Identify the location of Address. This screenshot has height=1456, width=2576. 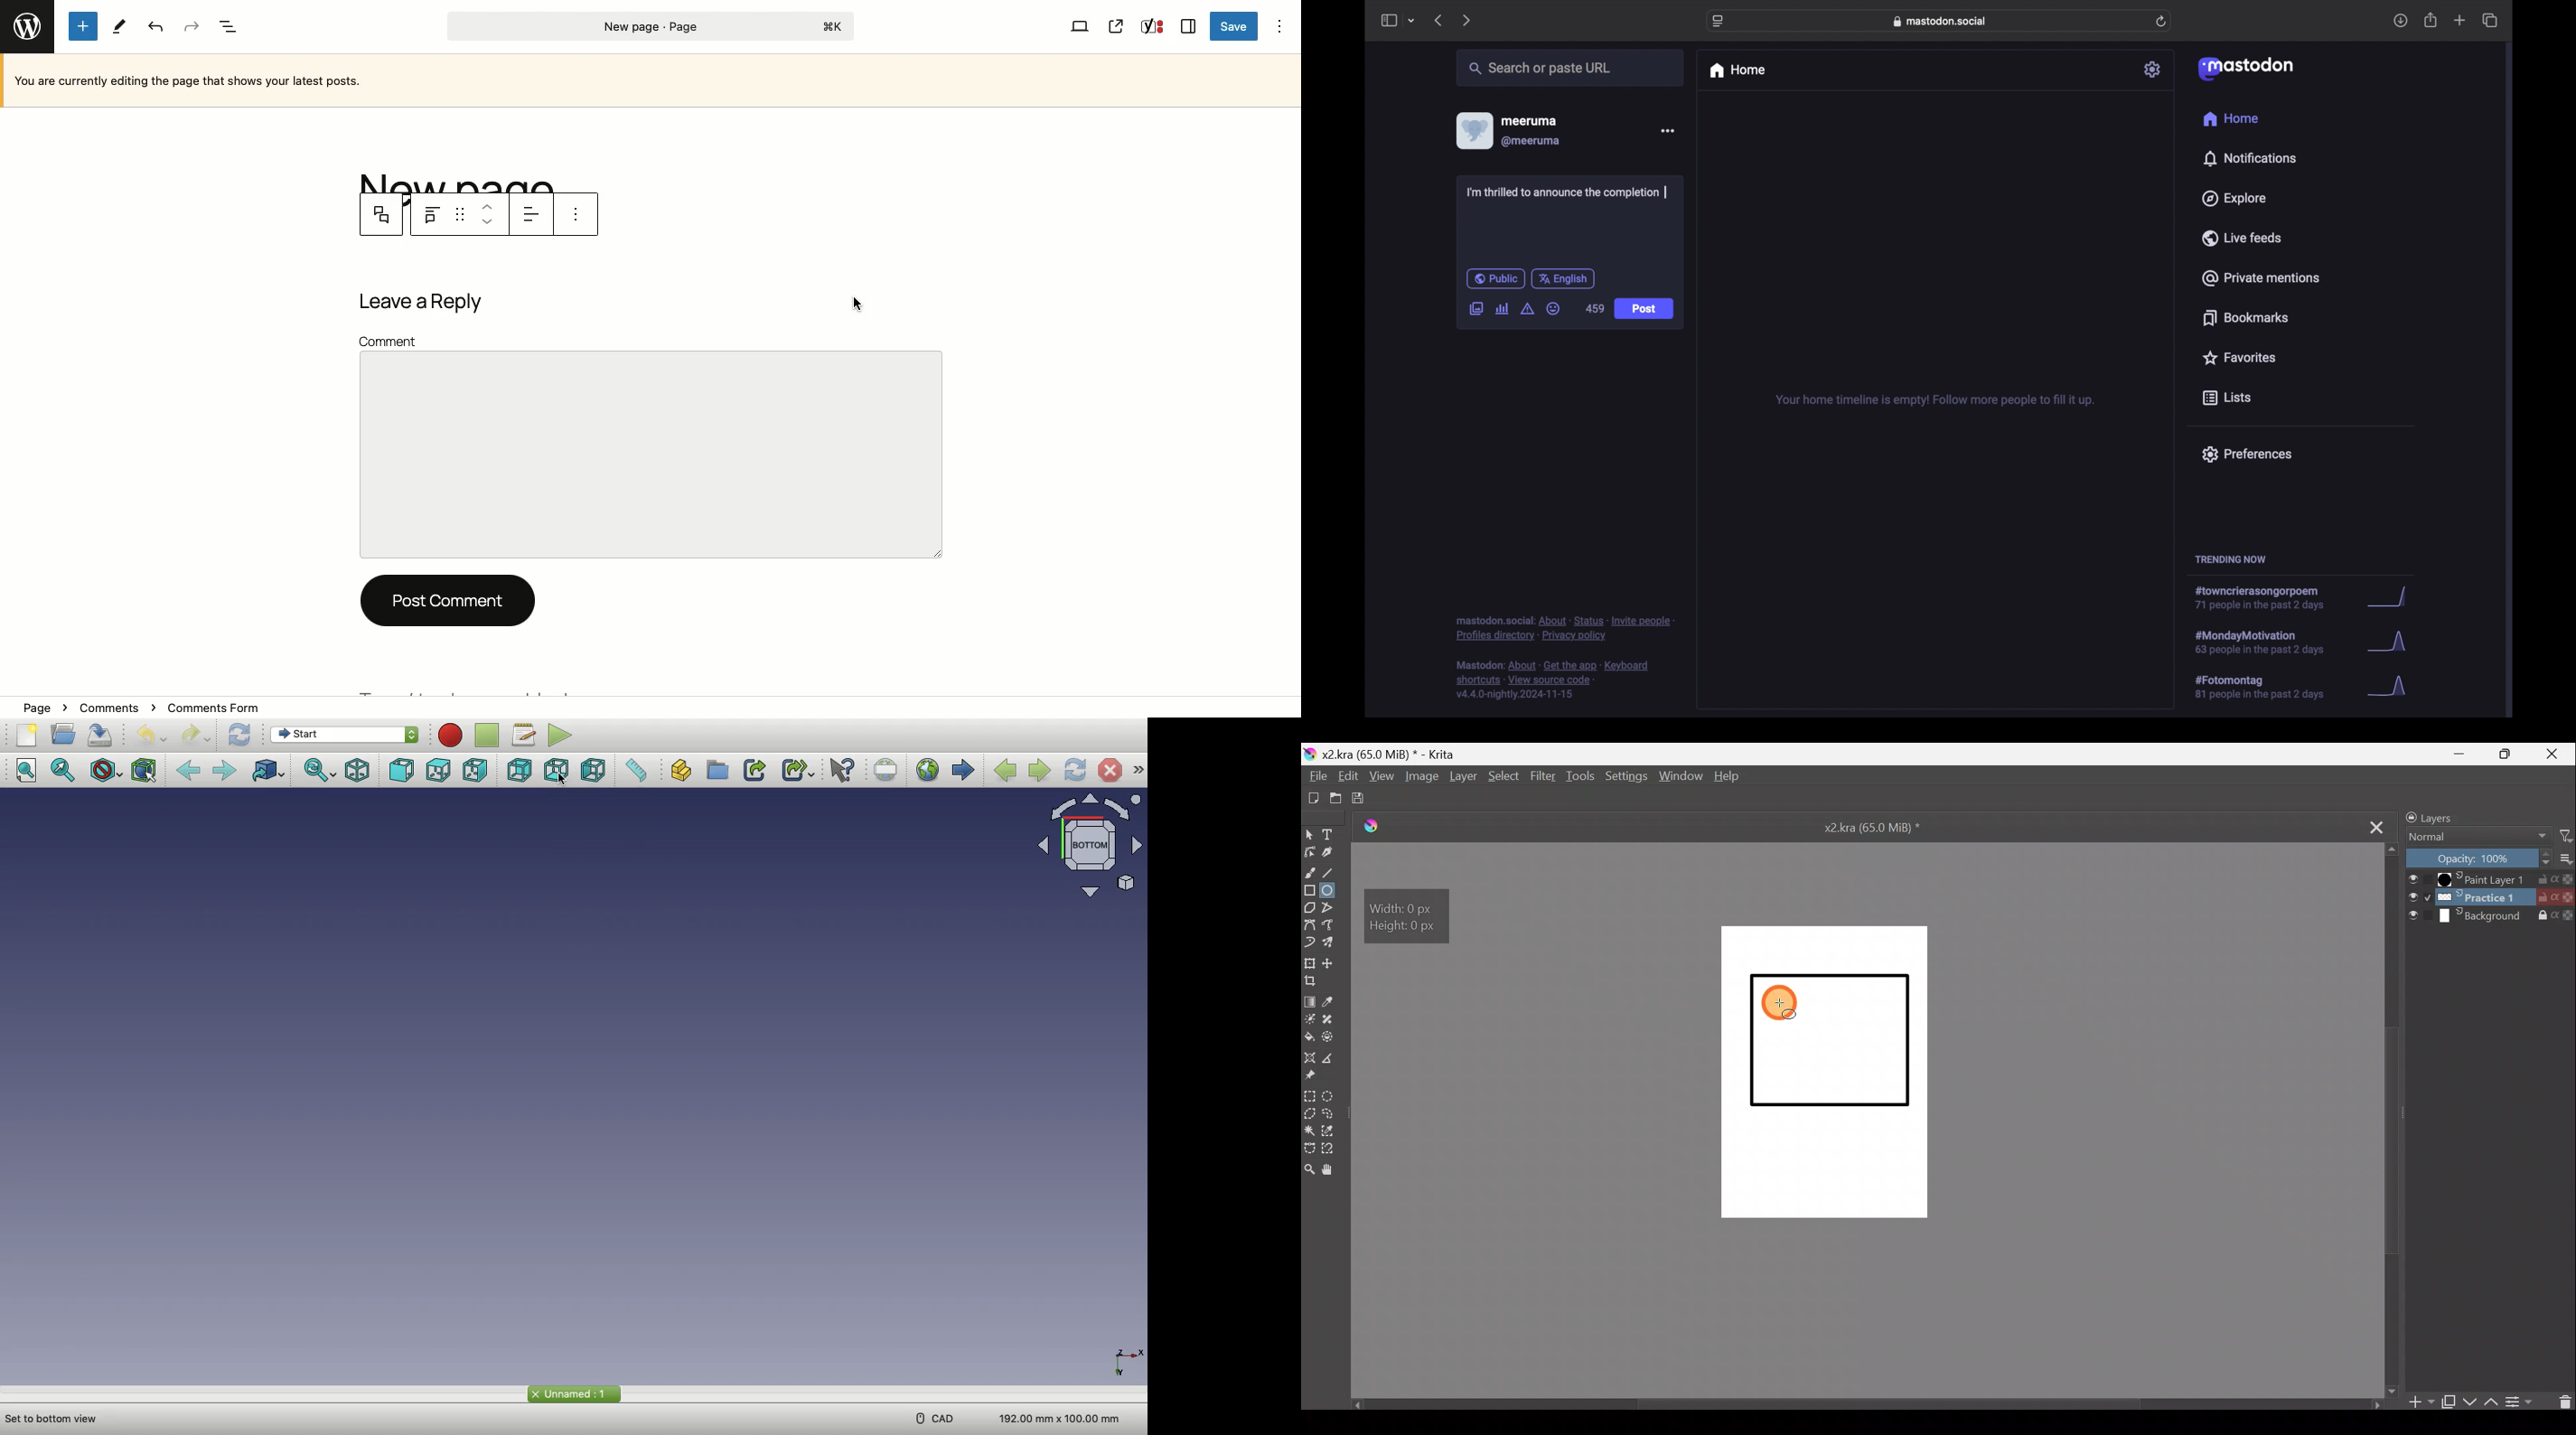
(58, 1417).